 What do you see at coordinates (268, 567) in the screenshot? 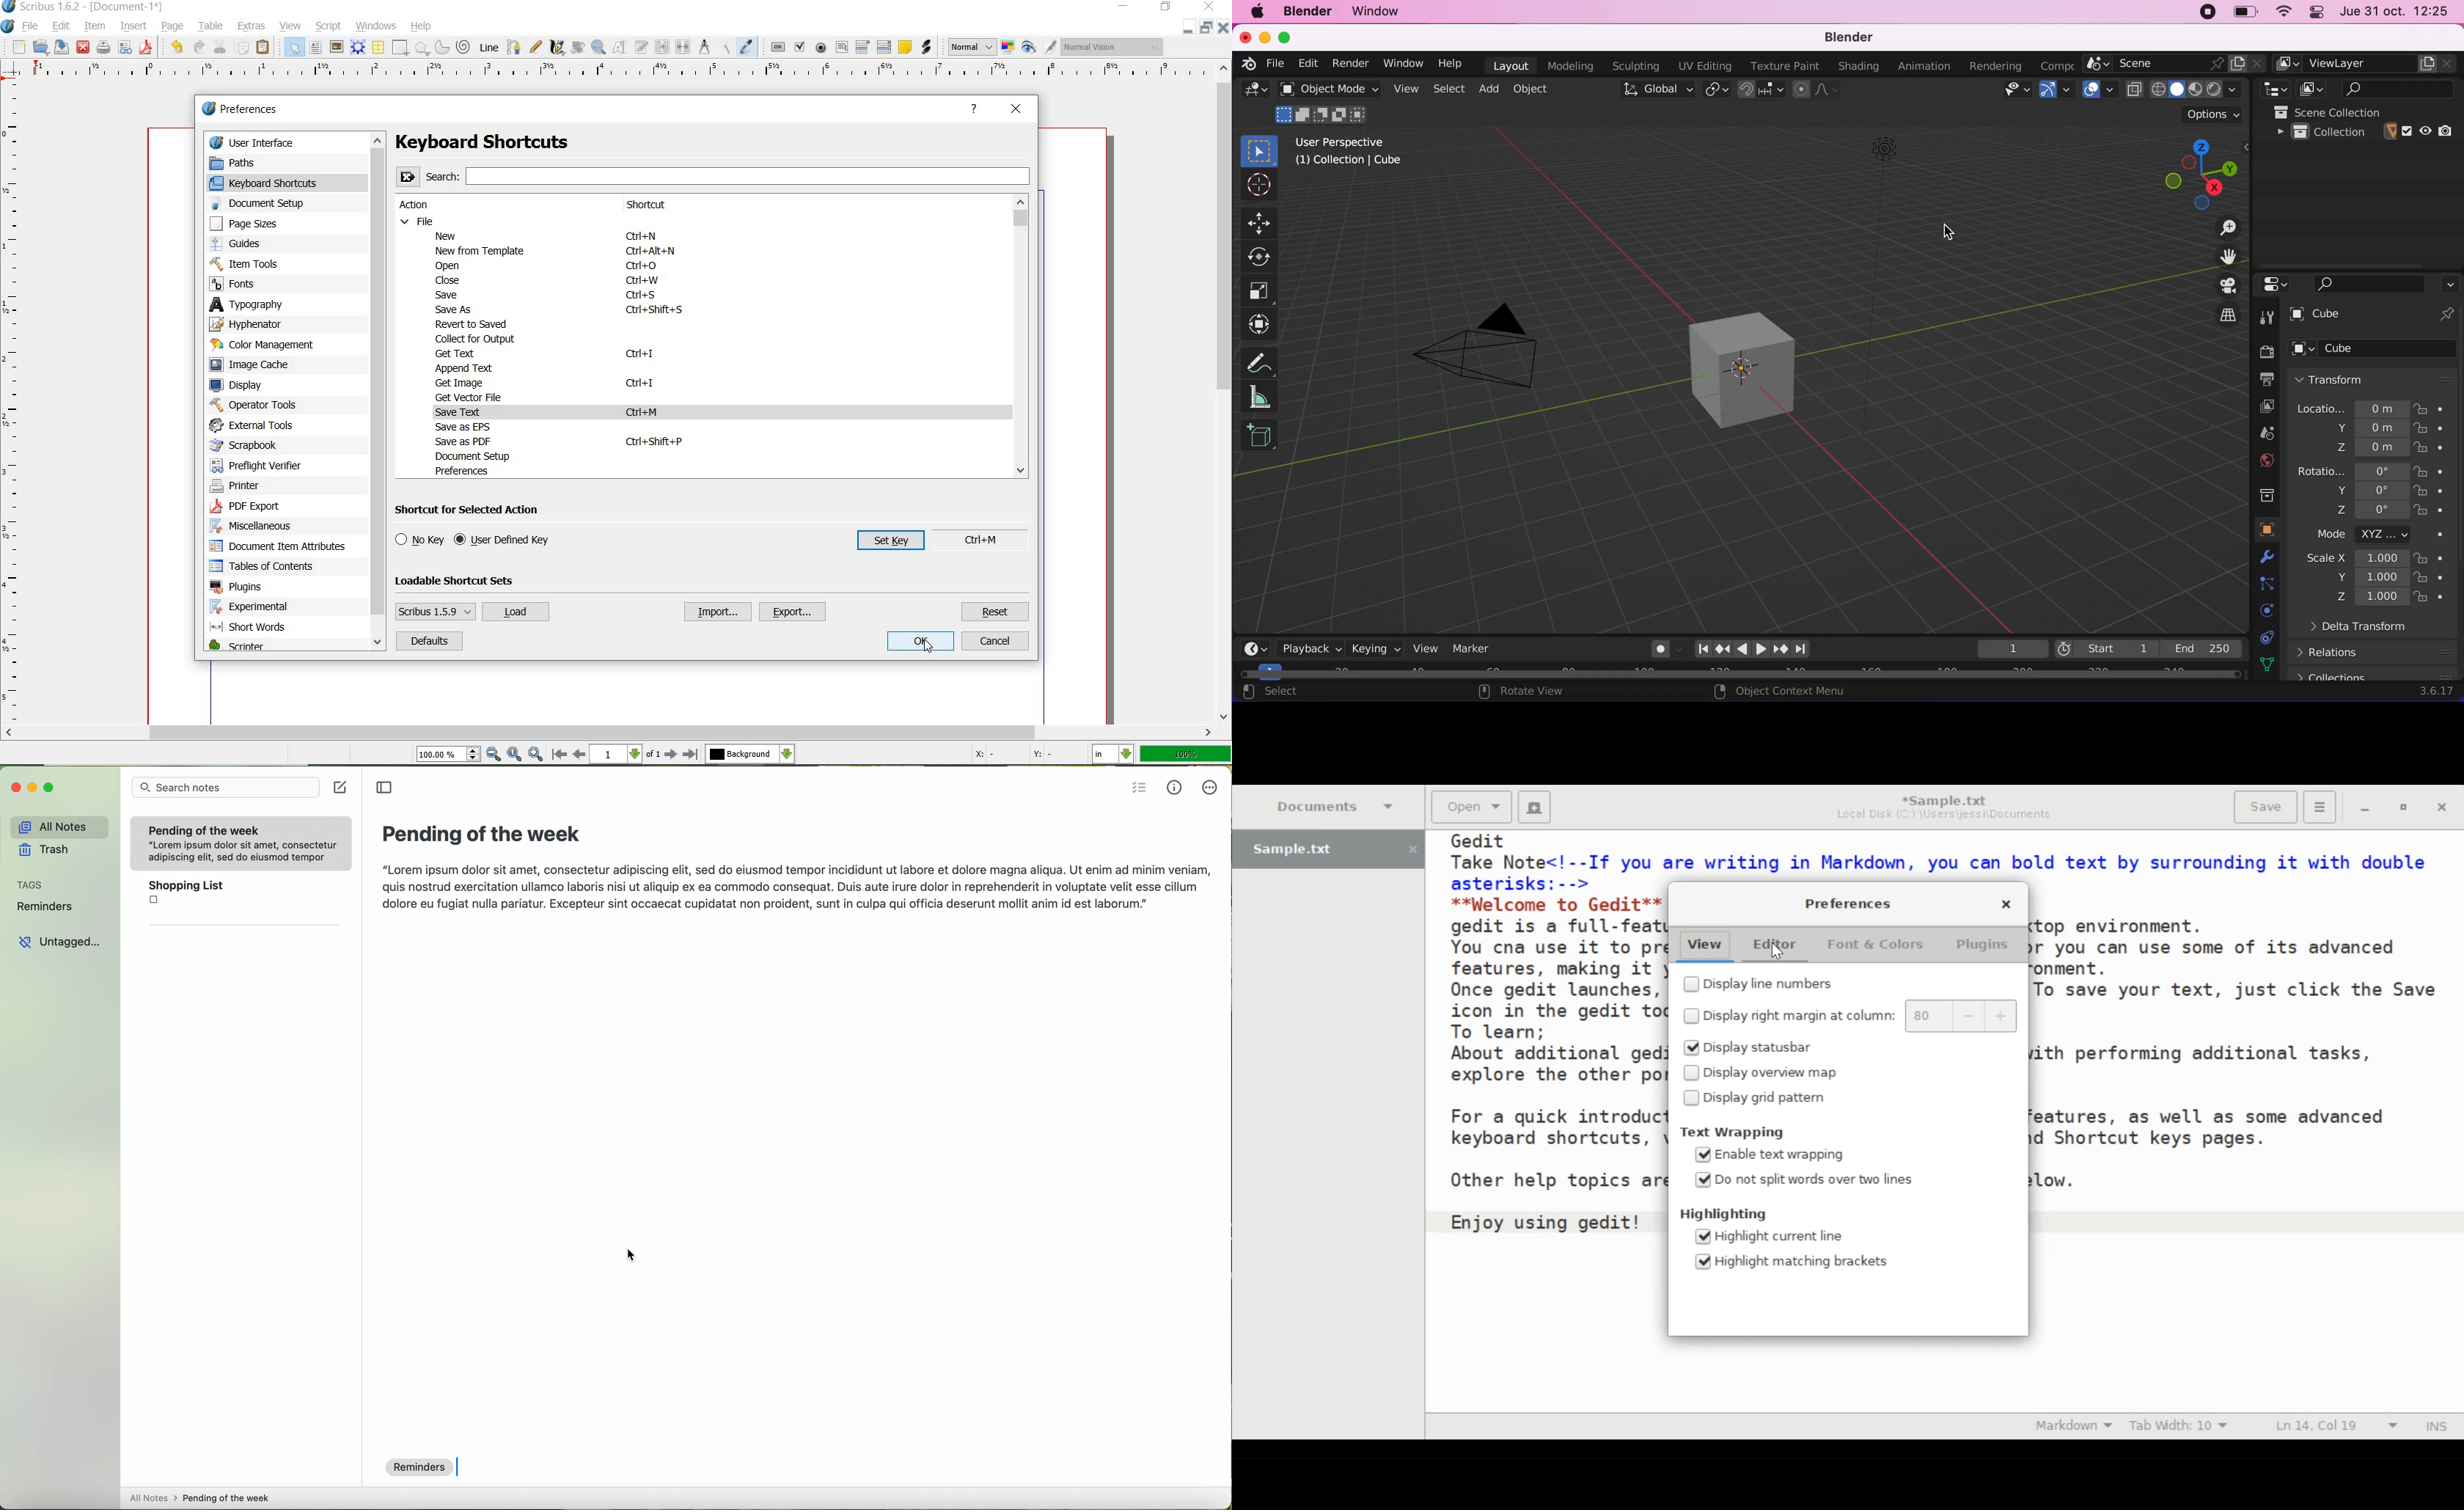
I see `tables of contents` at bounding box center [268, 567].